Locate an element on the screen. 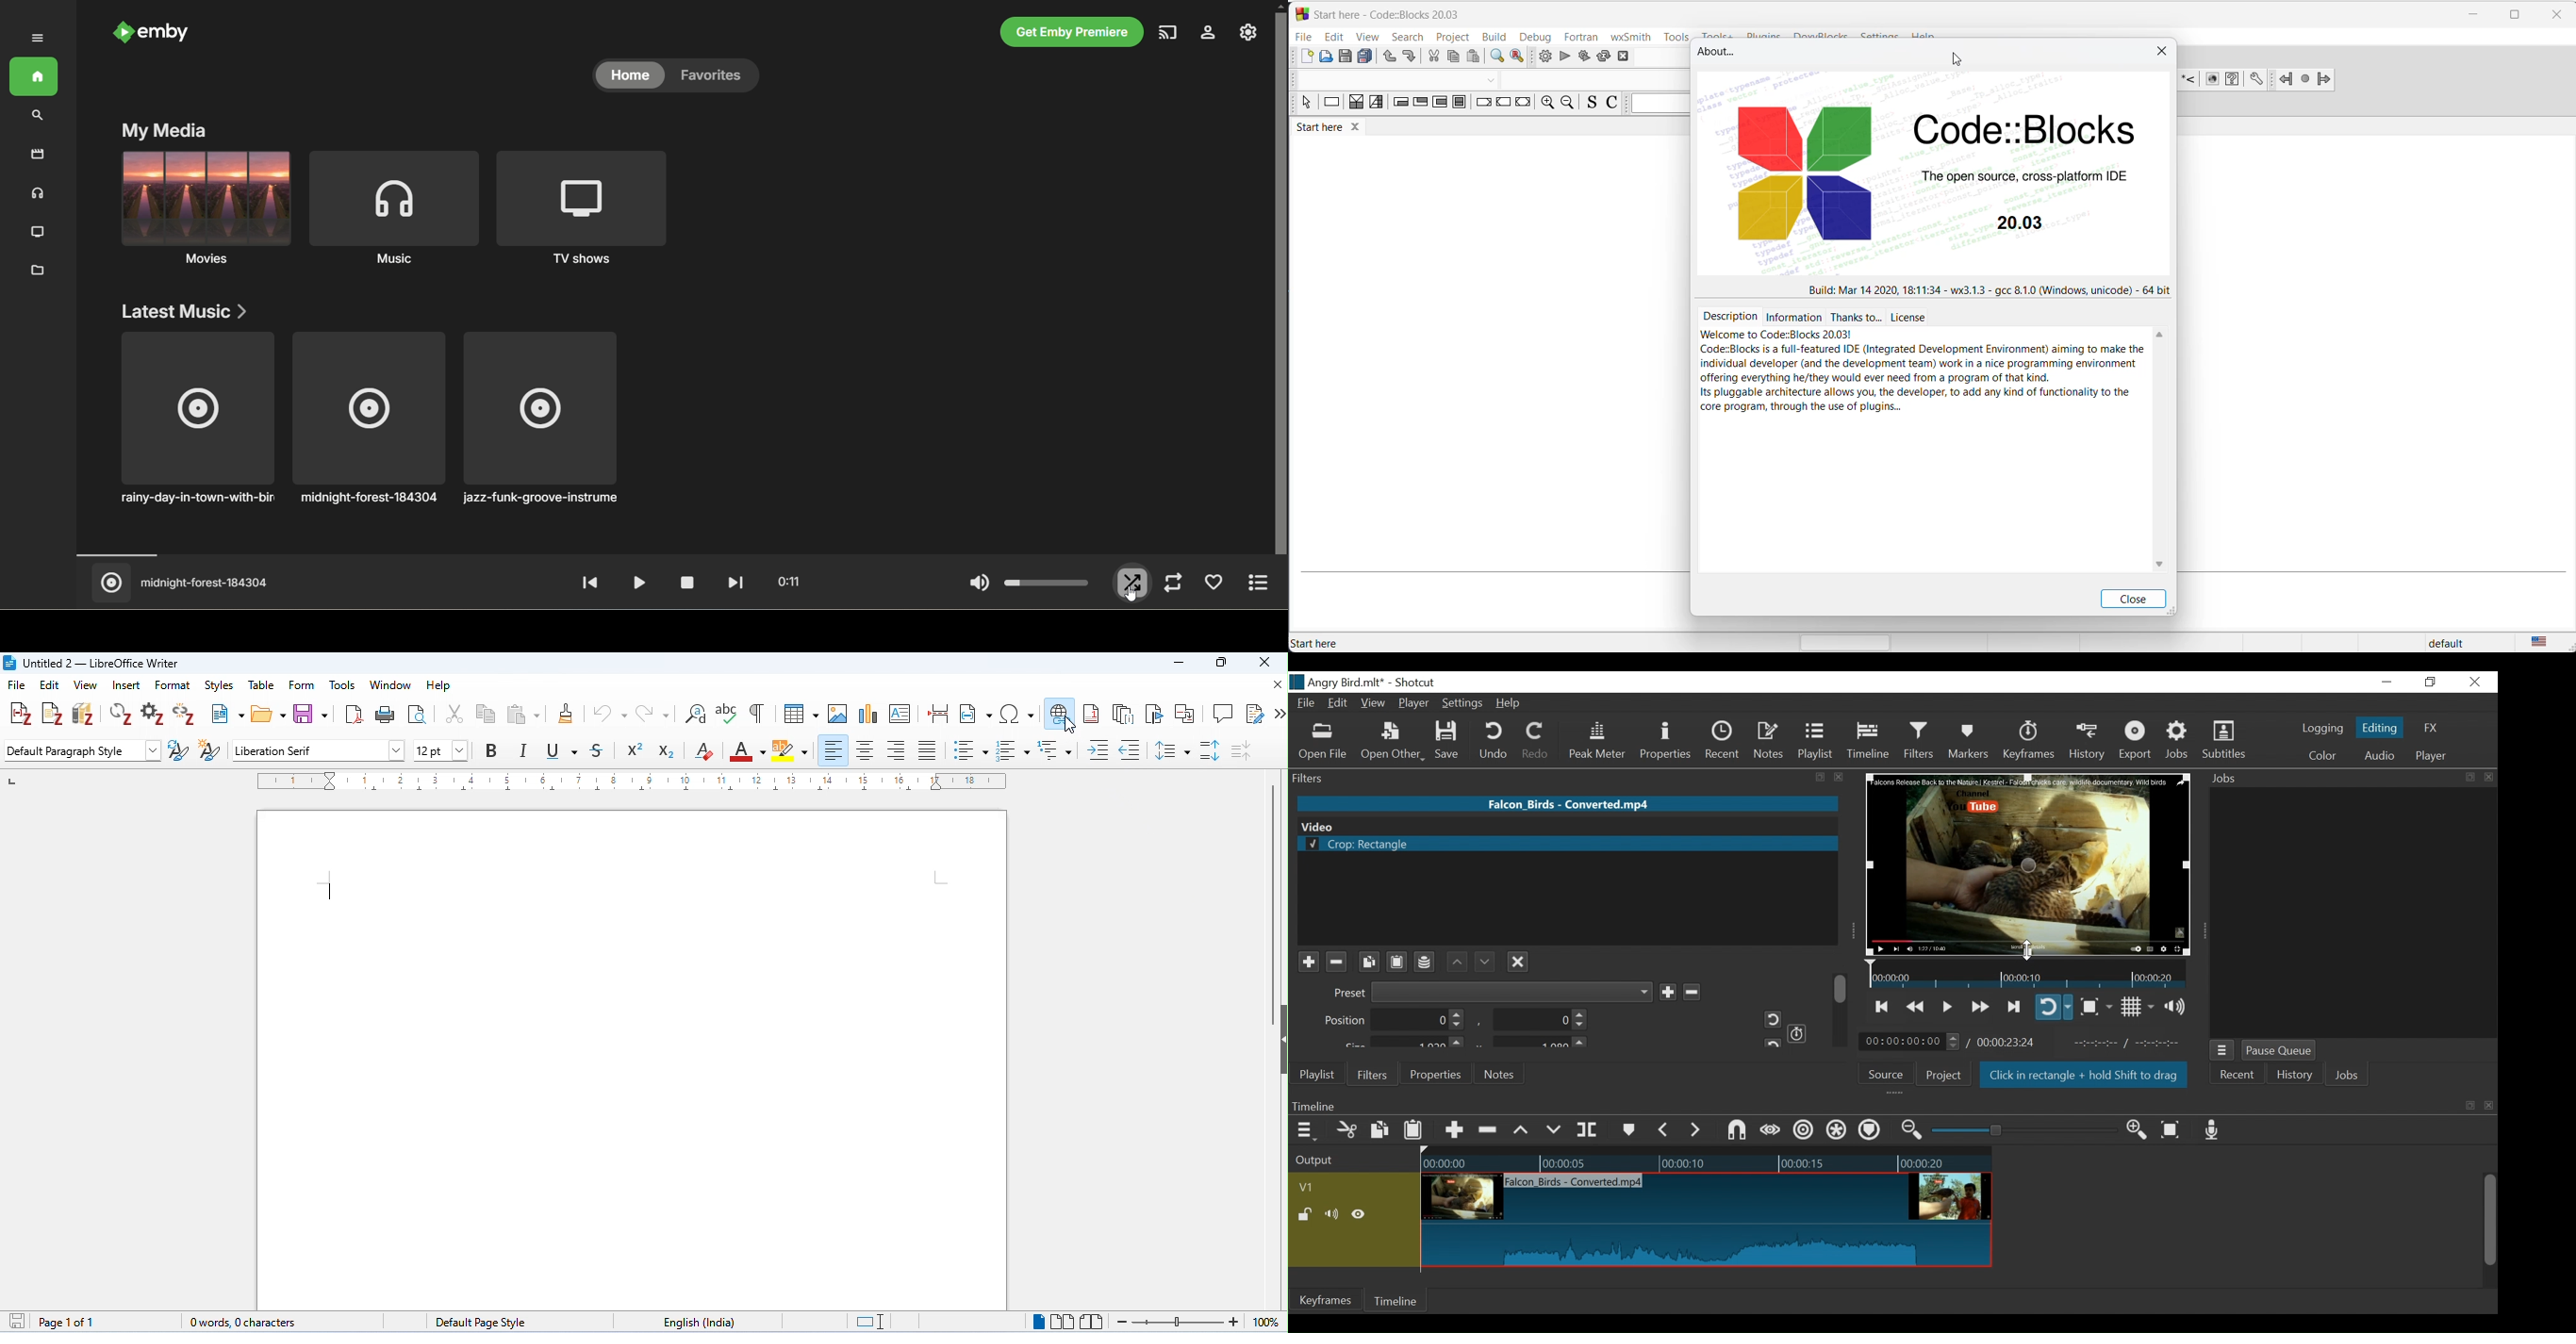 The width and height of the screenshot is (2576, 1344). cursor is located at coordinates (1069, 725).